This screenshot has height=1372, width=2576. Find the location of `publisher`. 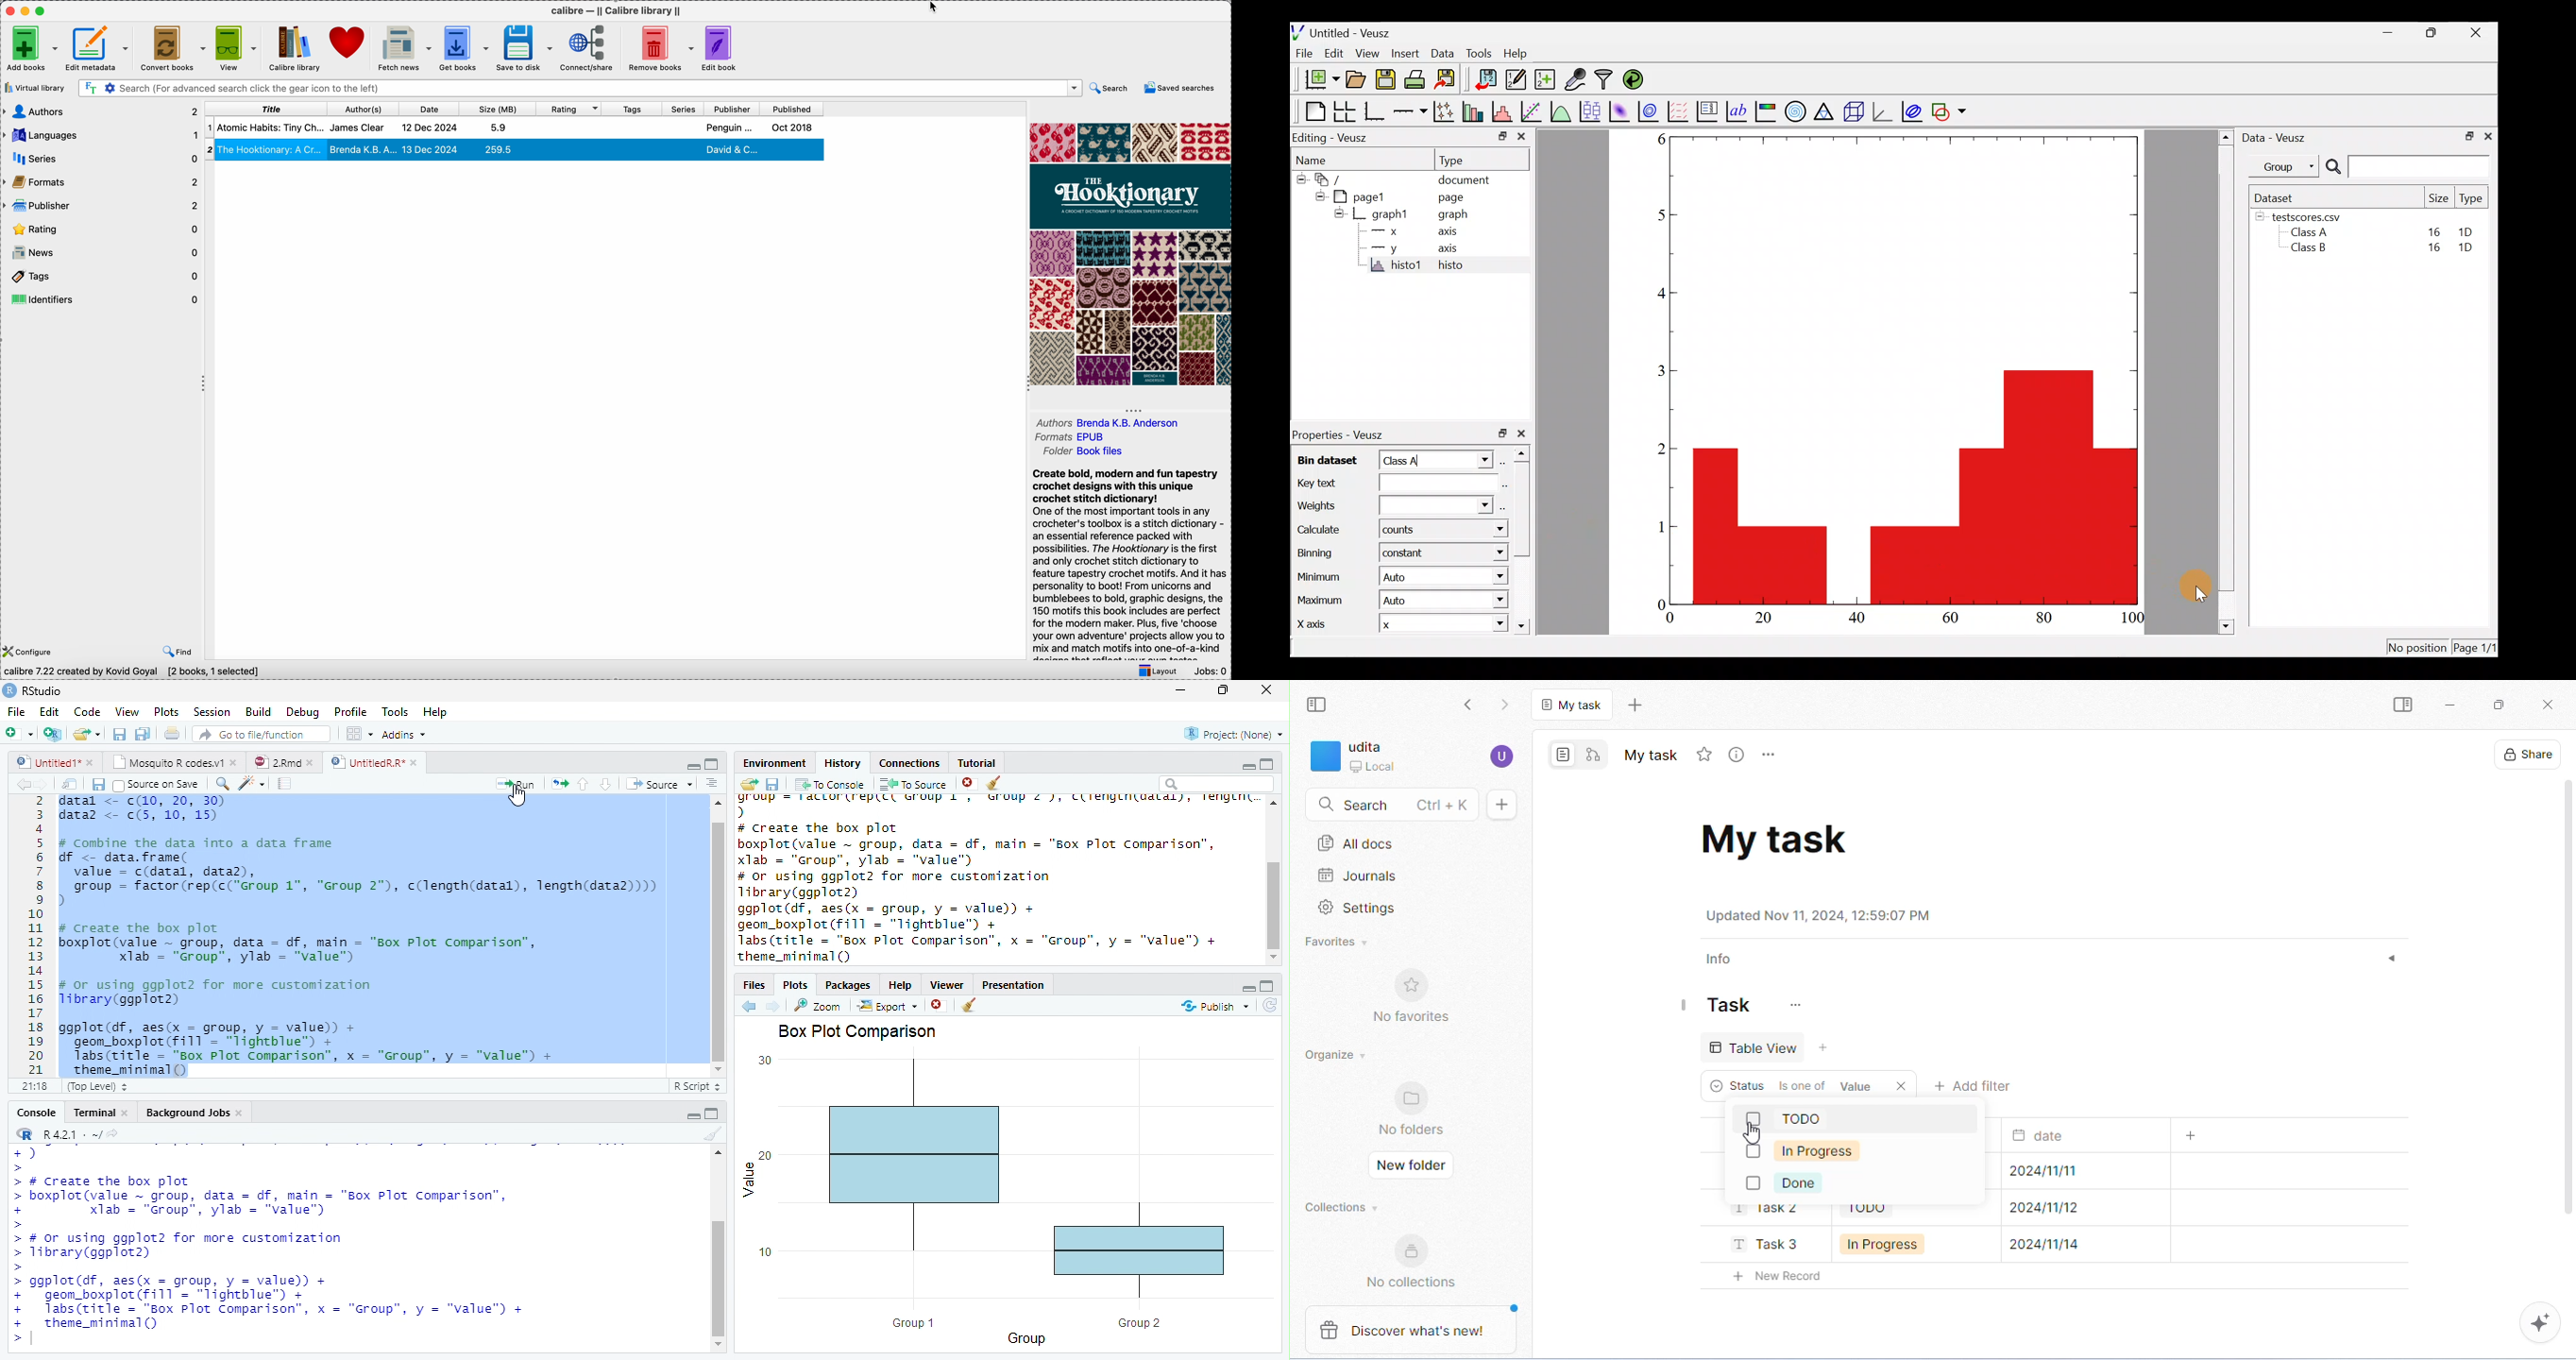

publisher is located at coordinates (732, 109).